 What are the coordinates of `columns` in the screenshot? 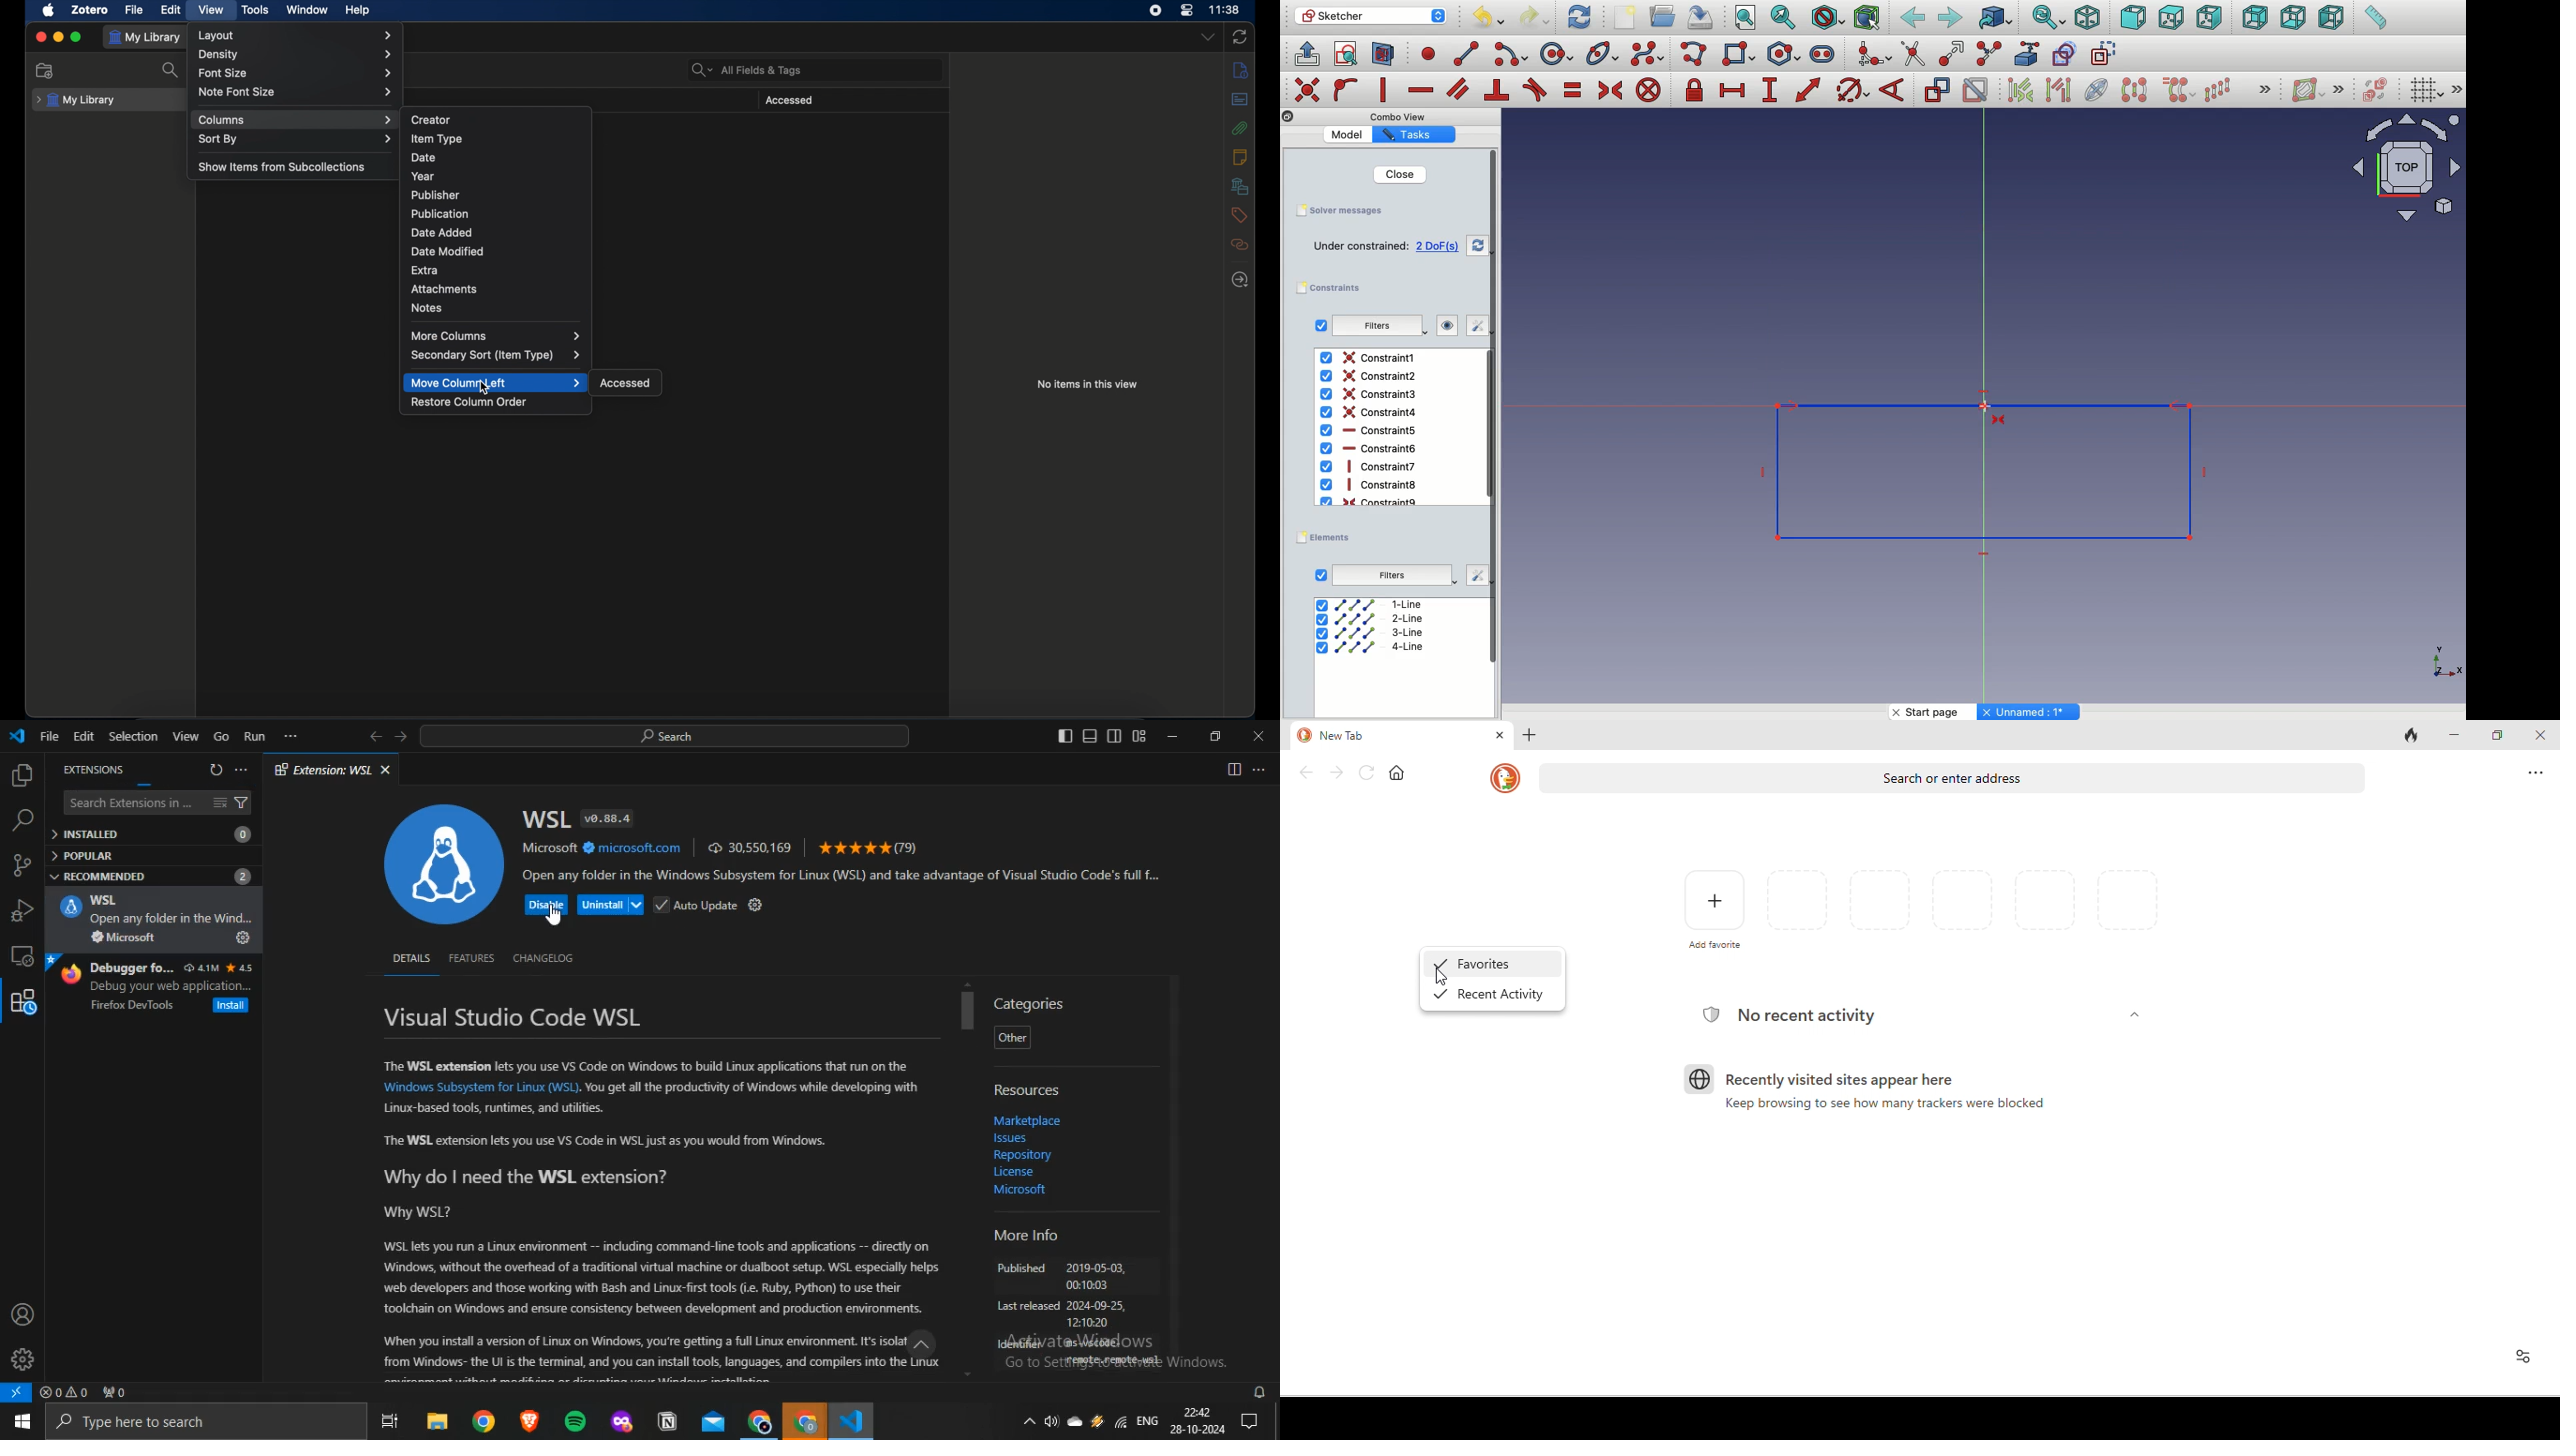 It's located at (295, 120).